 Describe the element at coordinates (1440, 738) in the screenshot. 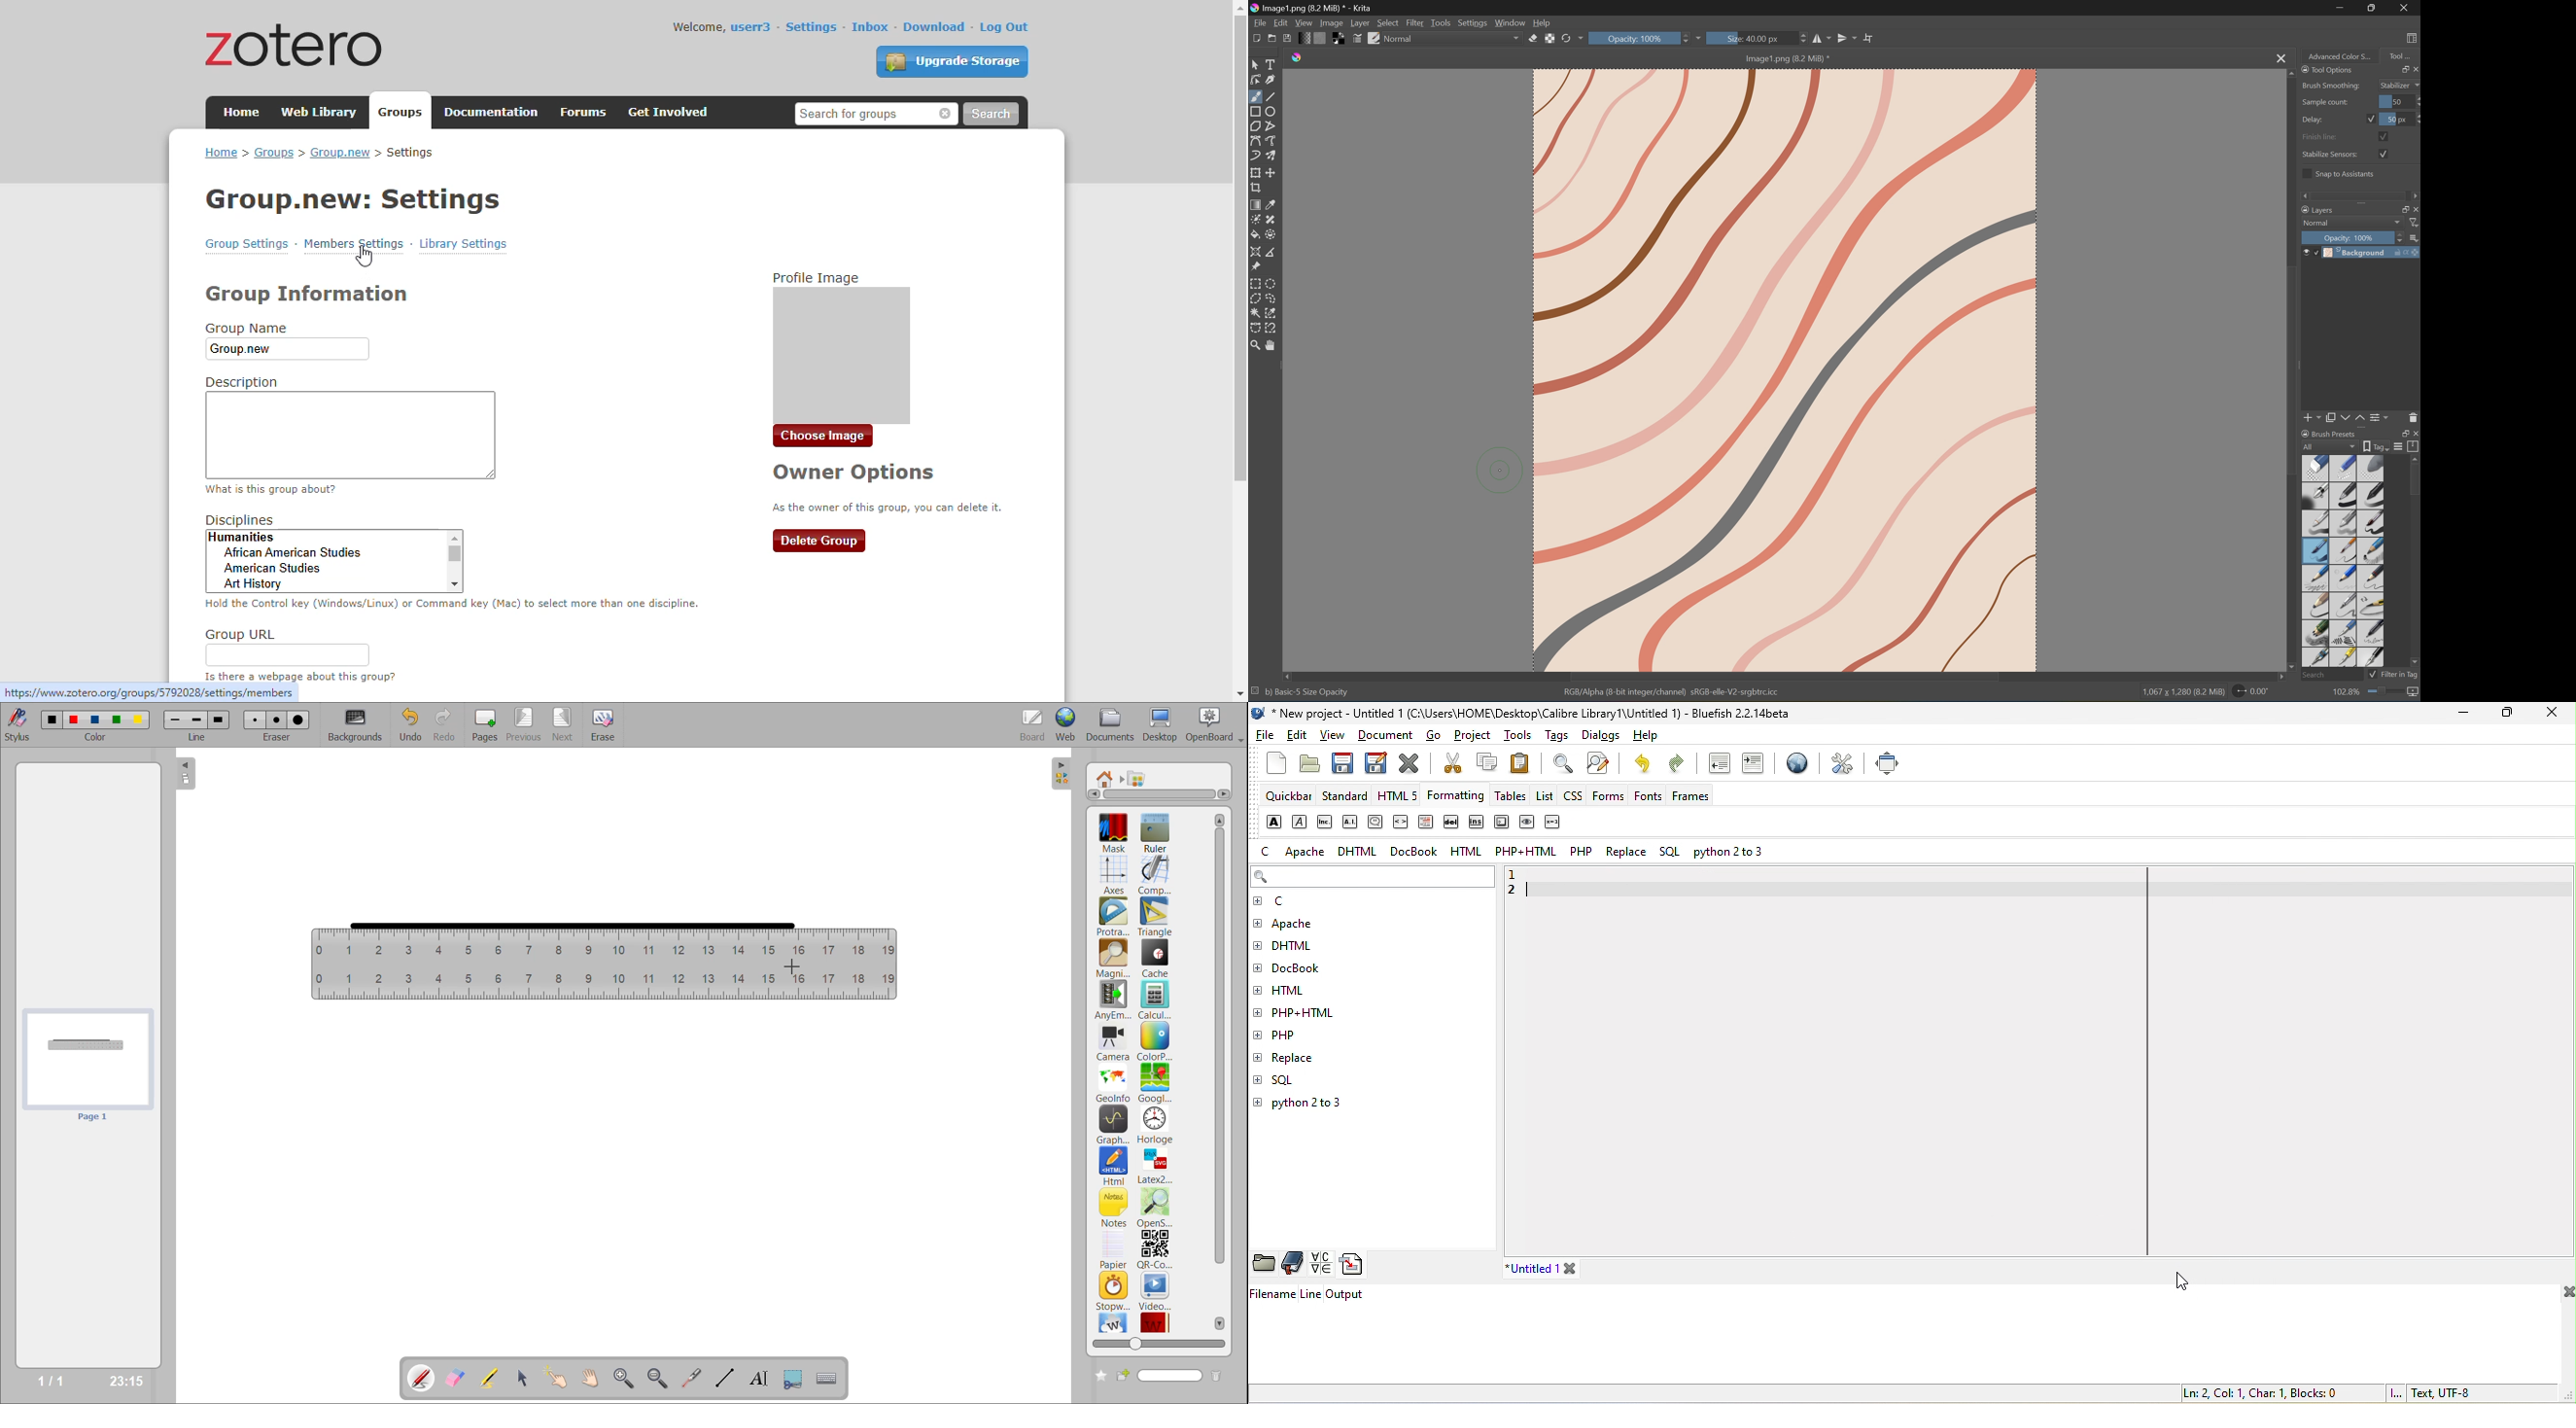

I see `go` at that location.